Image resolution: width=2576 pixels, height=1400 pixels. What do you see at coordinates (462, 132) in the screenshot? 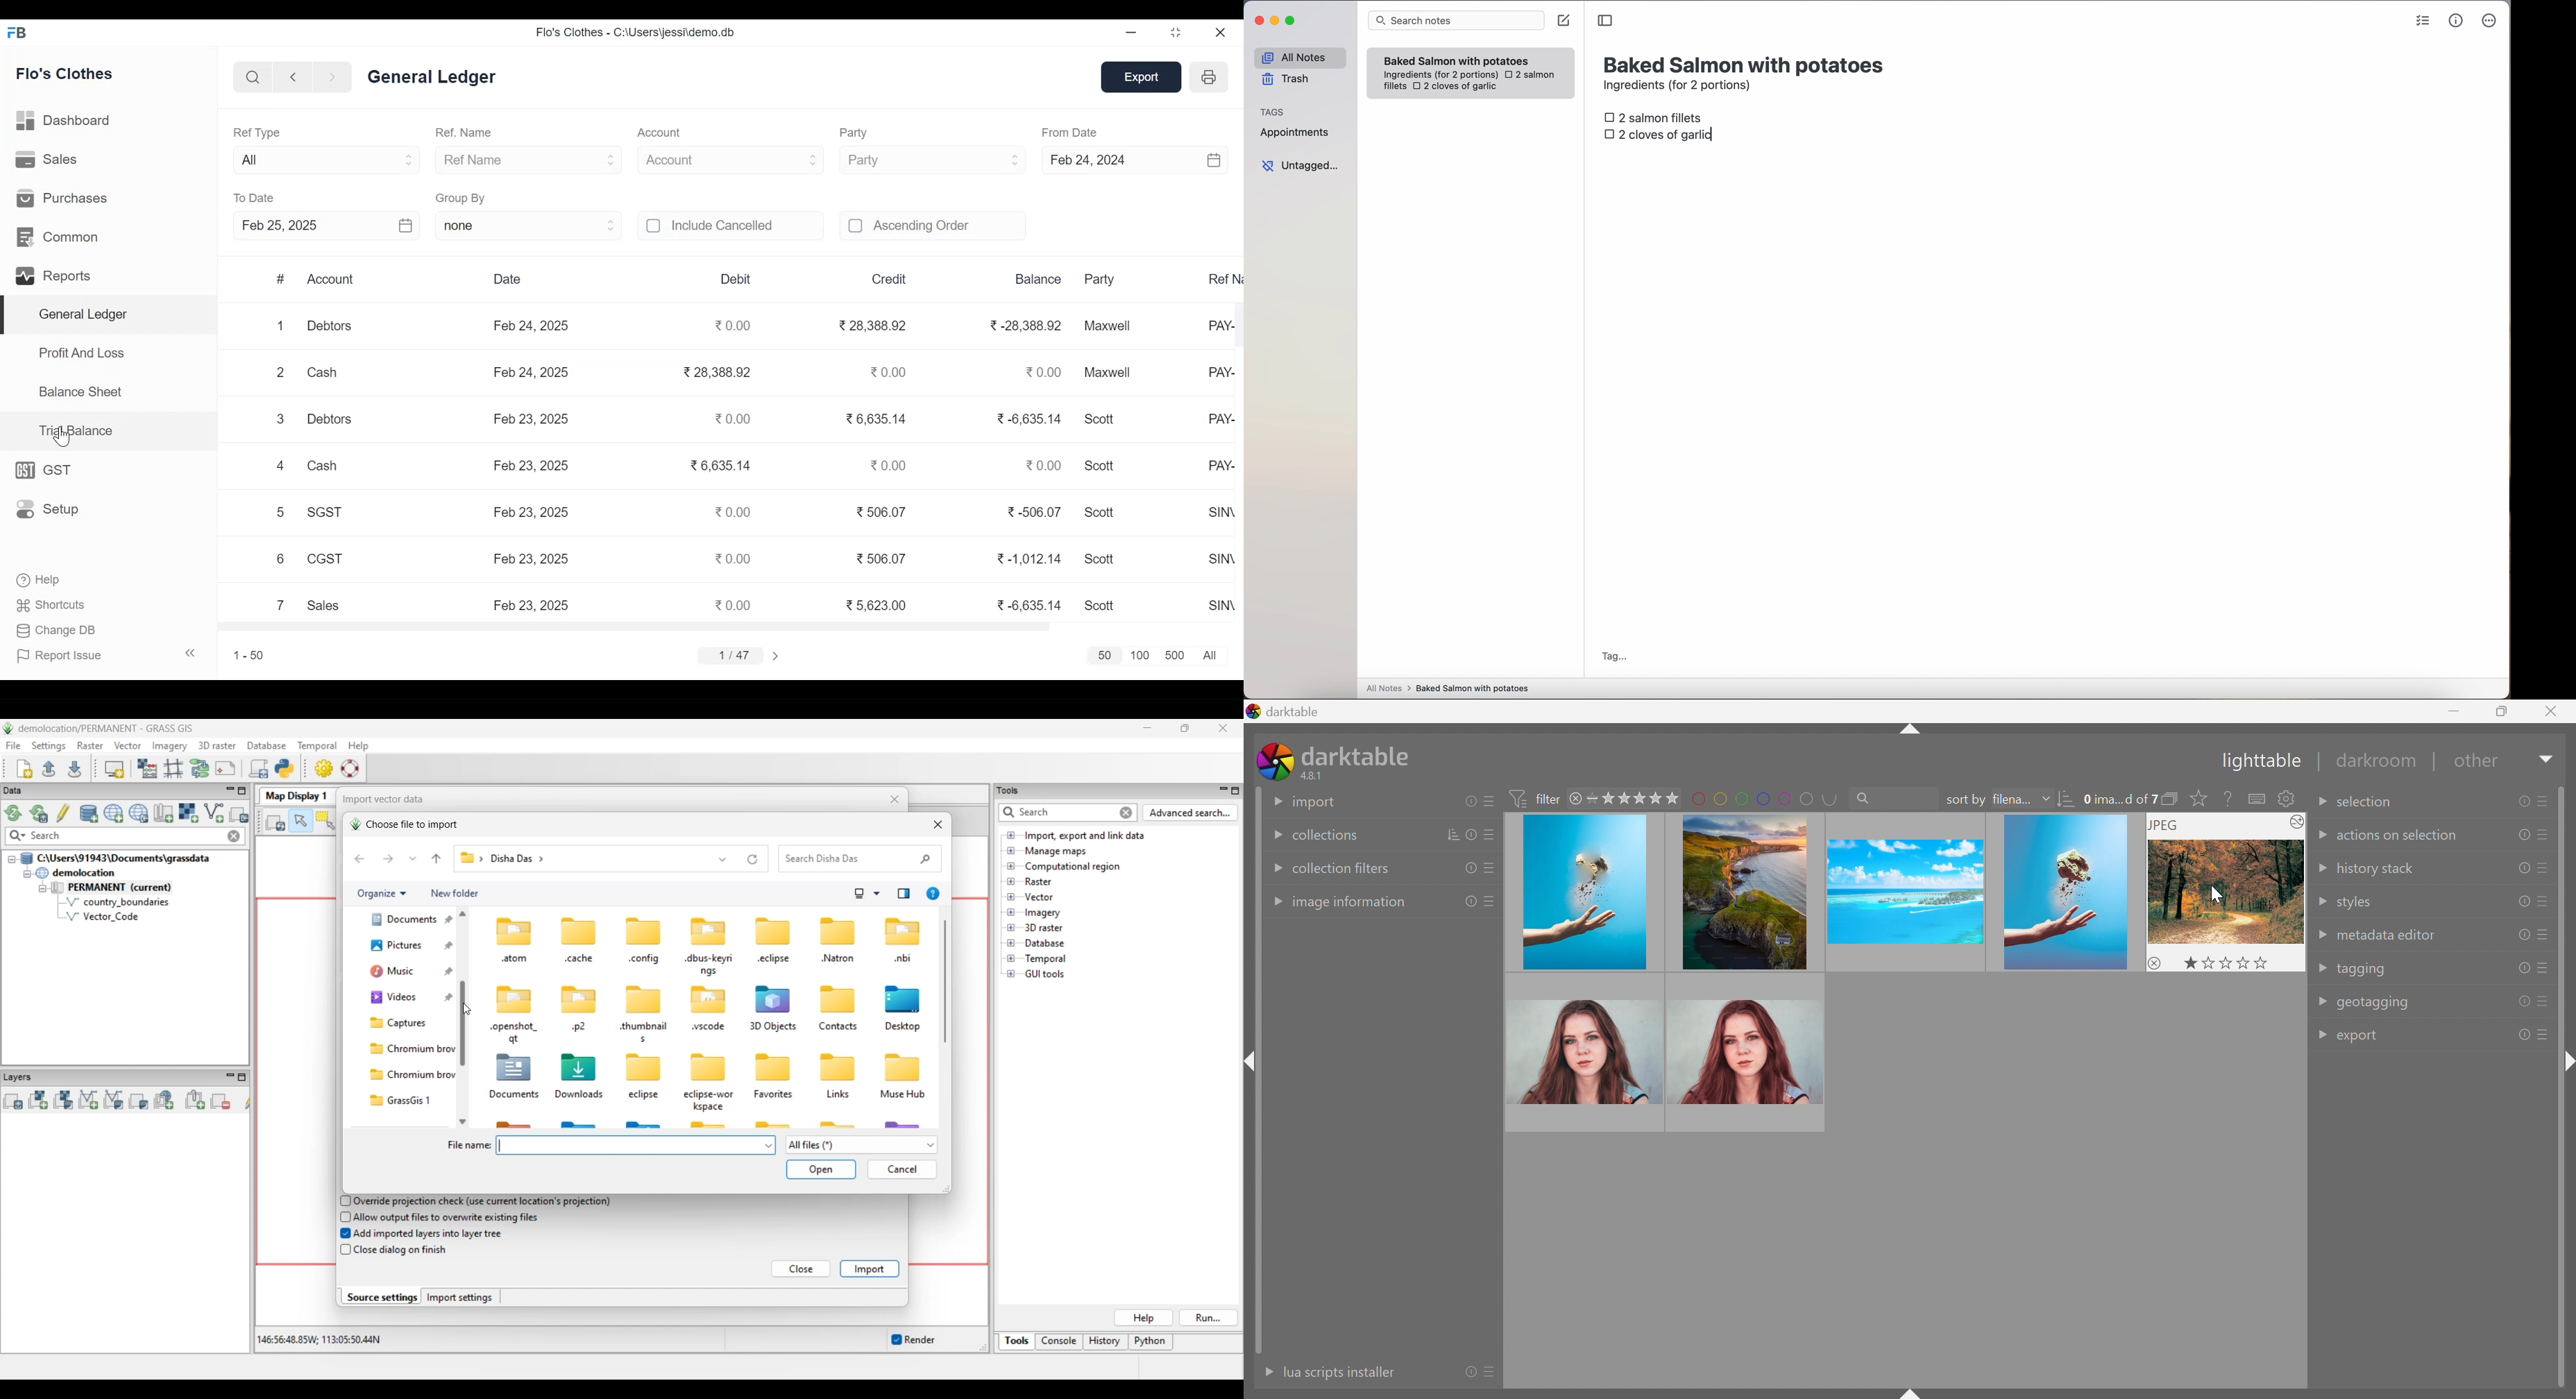
I see `Ref. Name` at bounding box center [462, 132].